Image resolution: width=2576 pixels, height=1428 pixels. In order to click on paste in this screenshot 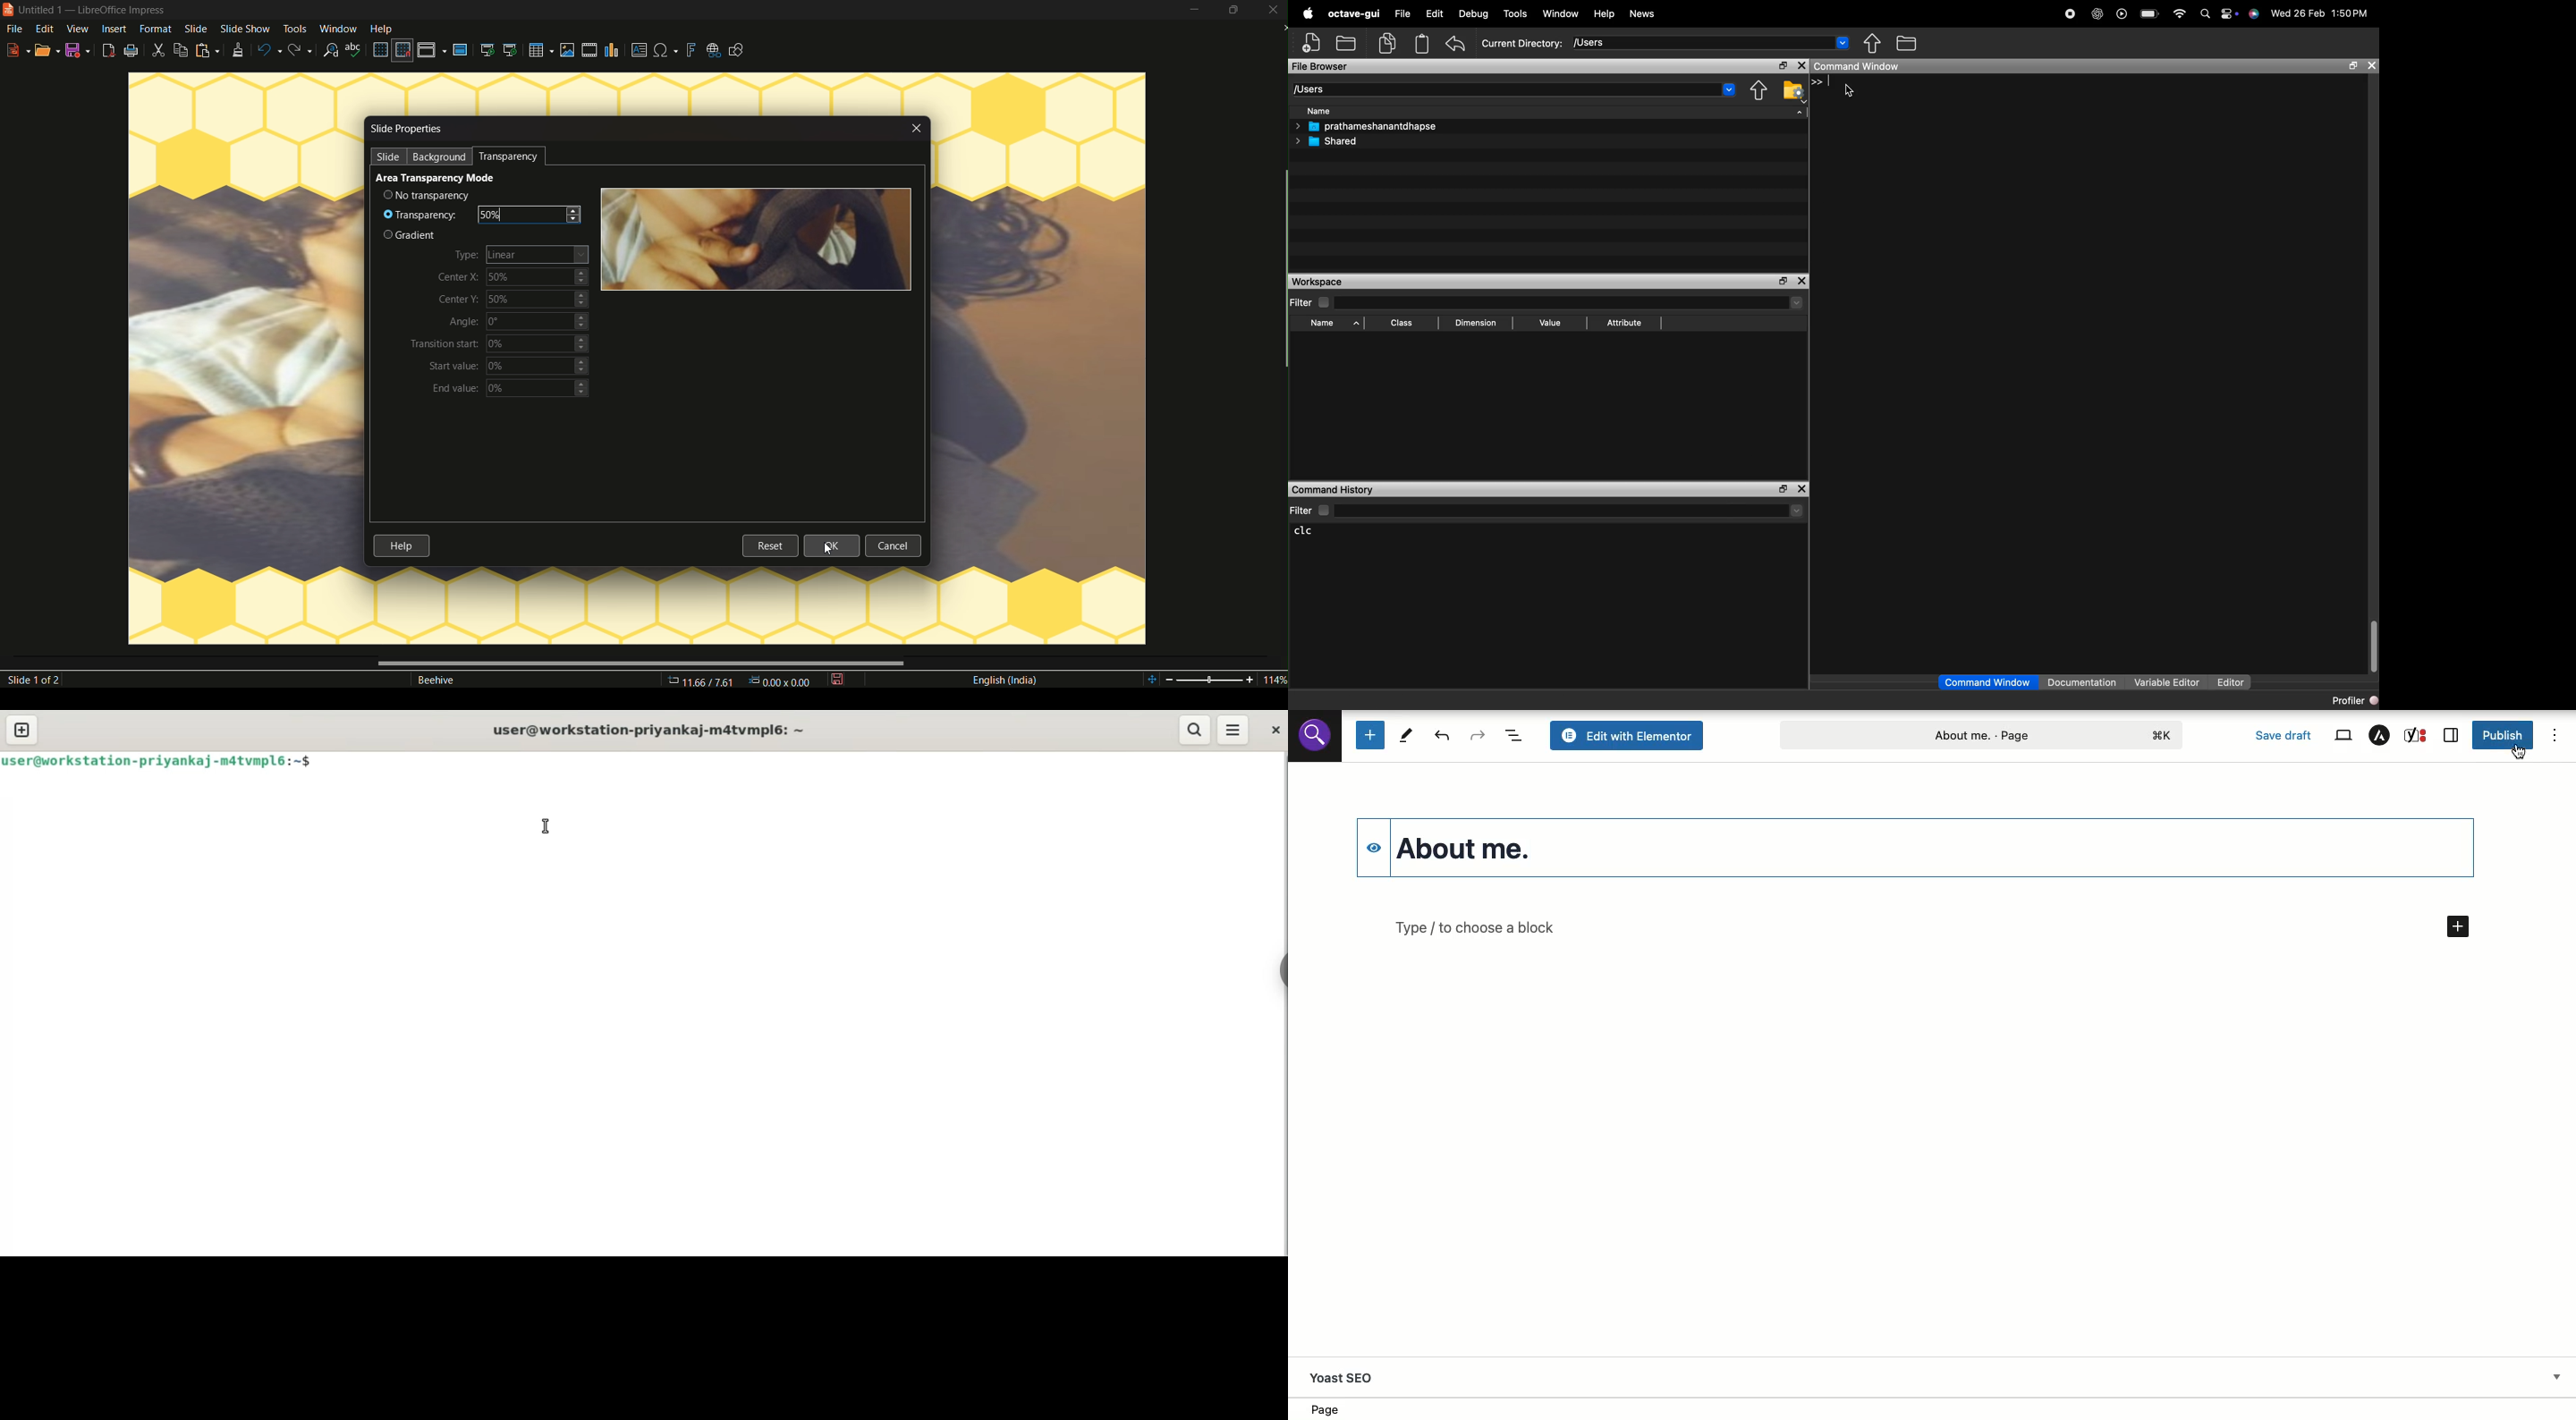, I will do `click(207, 51)`.